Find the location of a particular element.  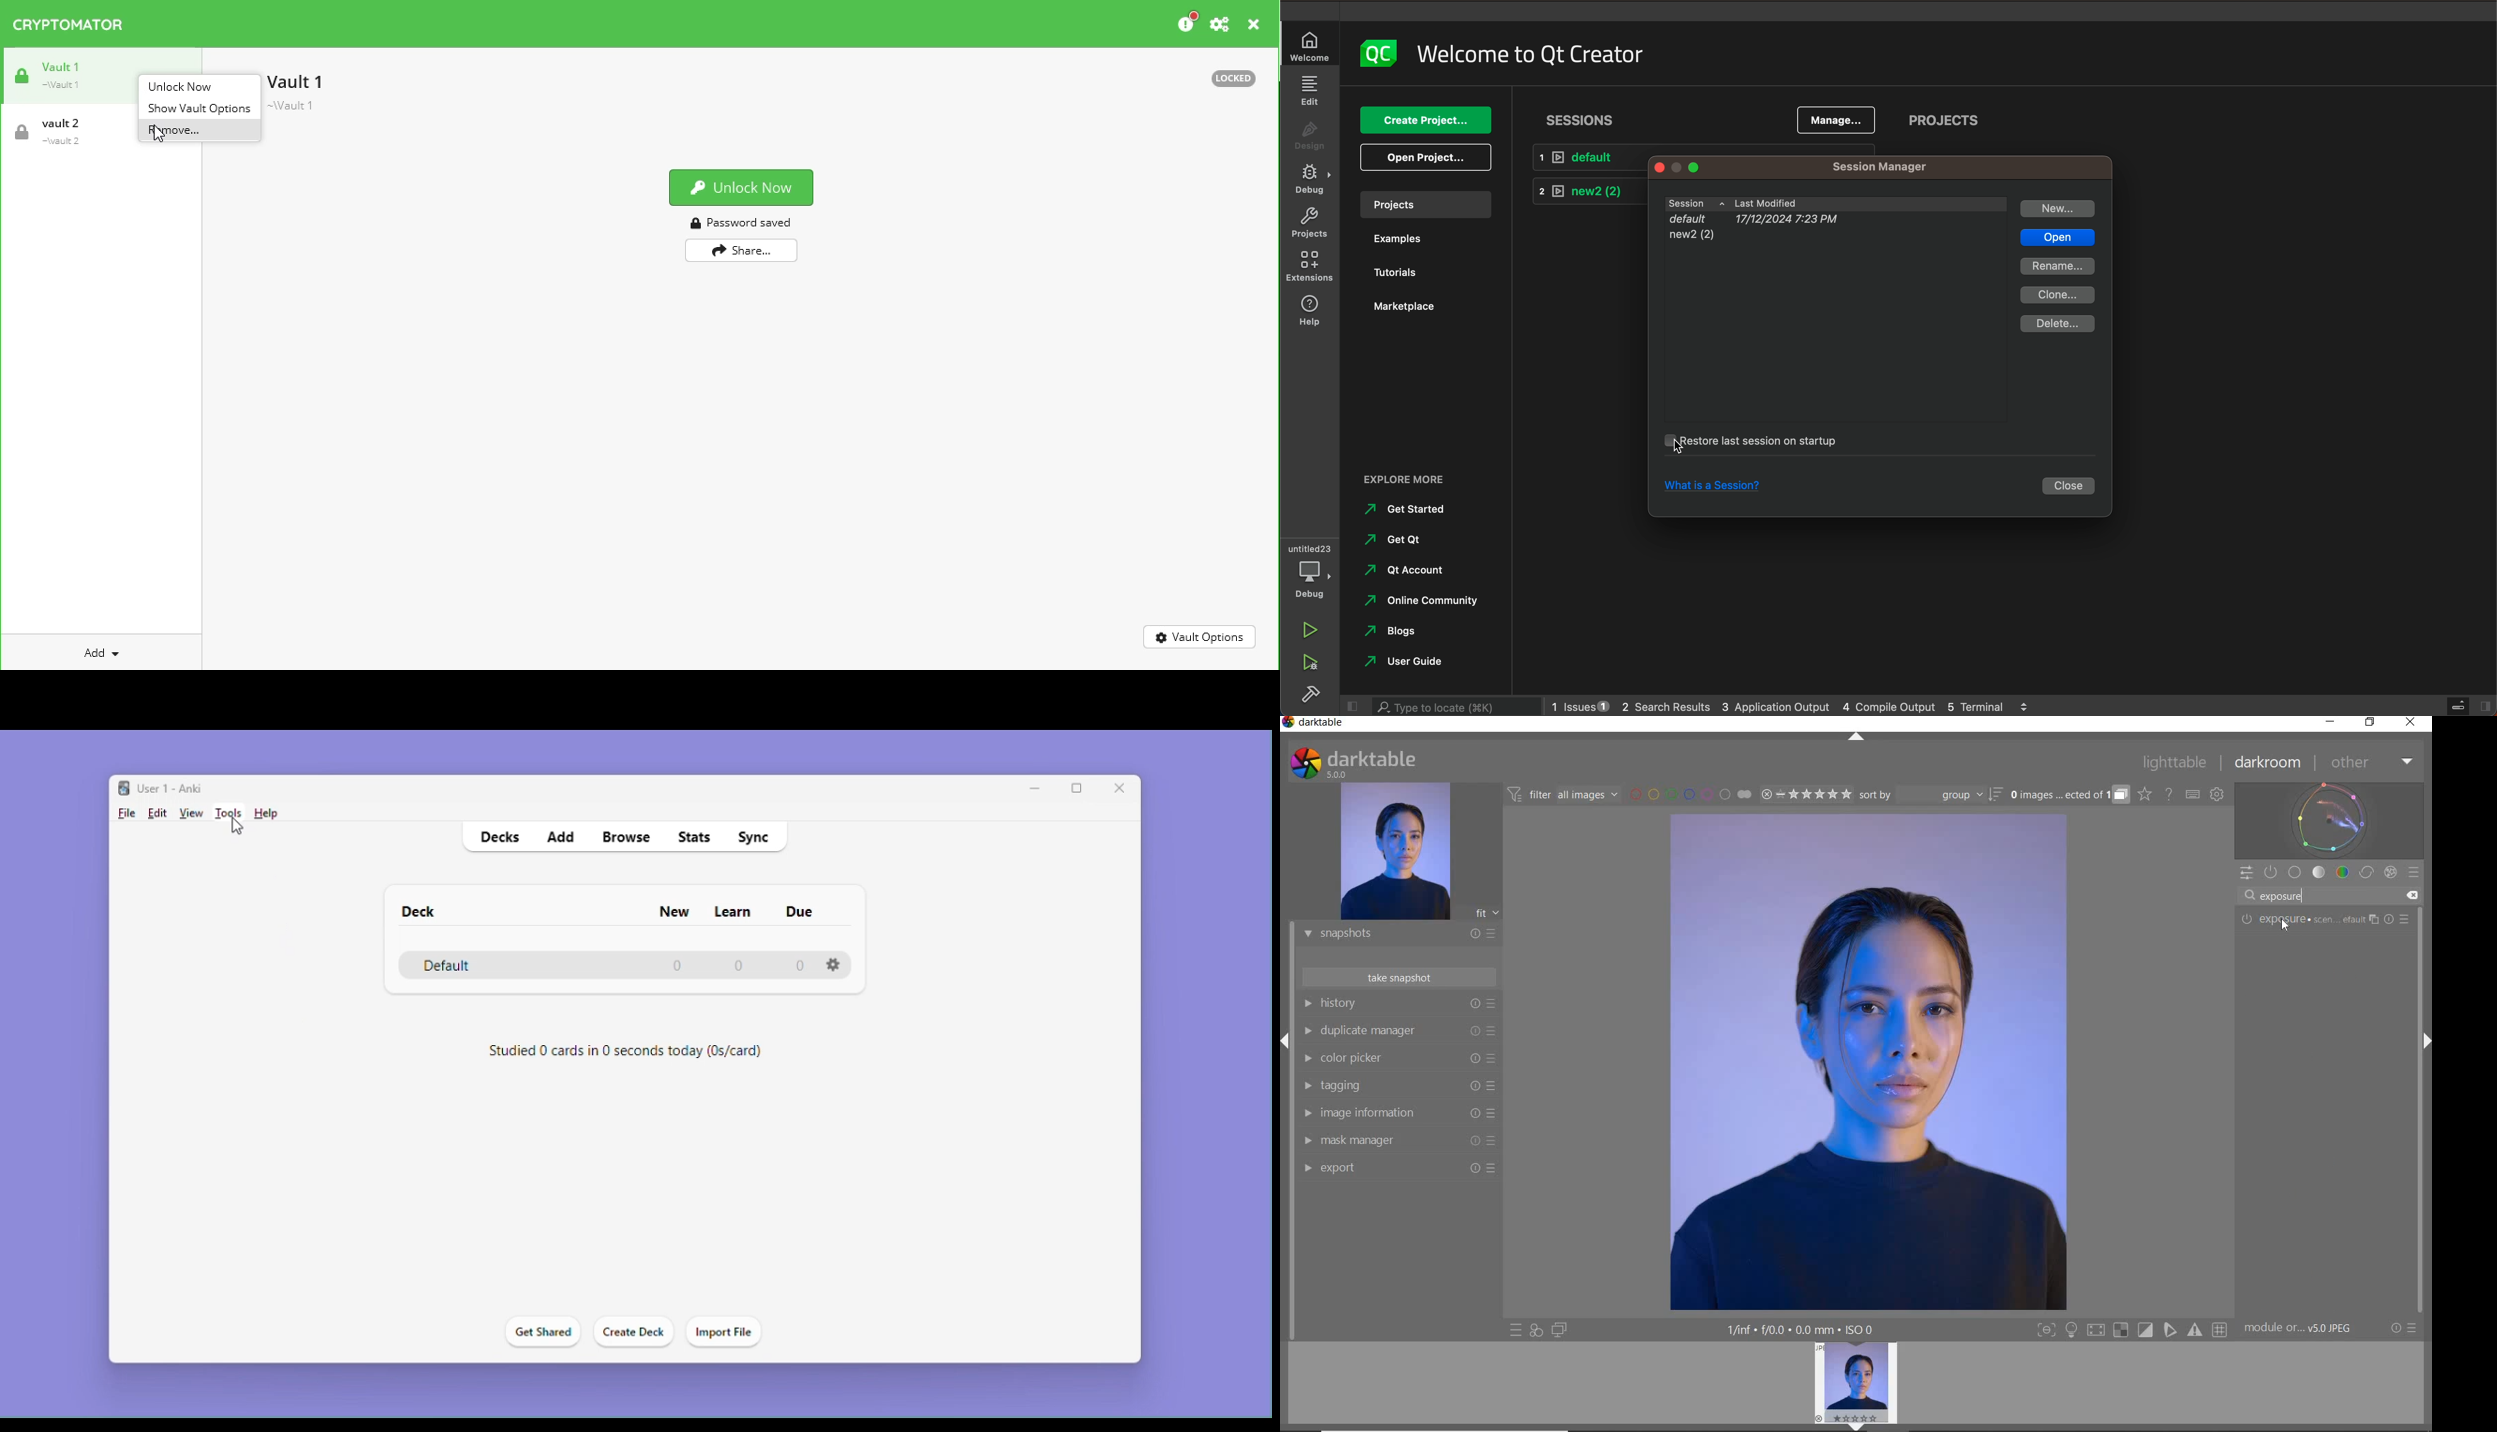

RESET OR PRESETS & PREFERENCES is located at coordinates (2405, 1328).